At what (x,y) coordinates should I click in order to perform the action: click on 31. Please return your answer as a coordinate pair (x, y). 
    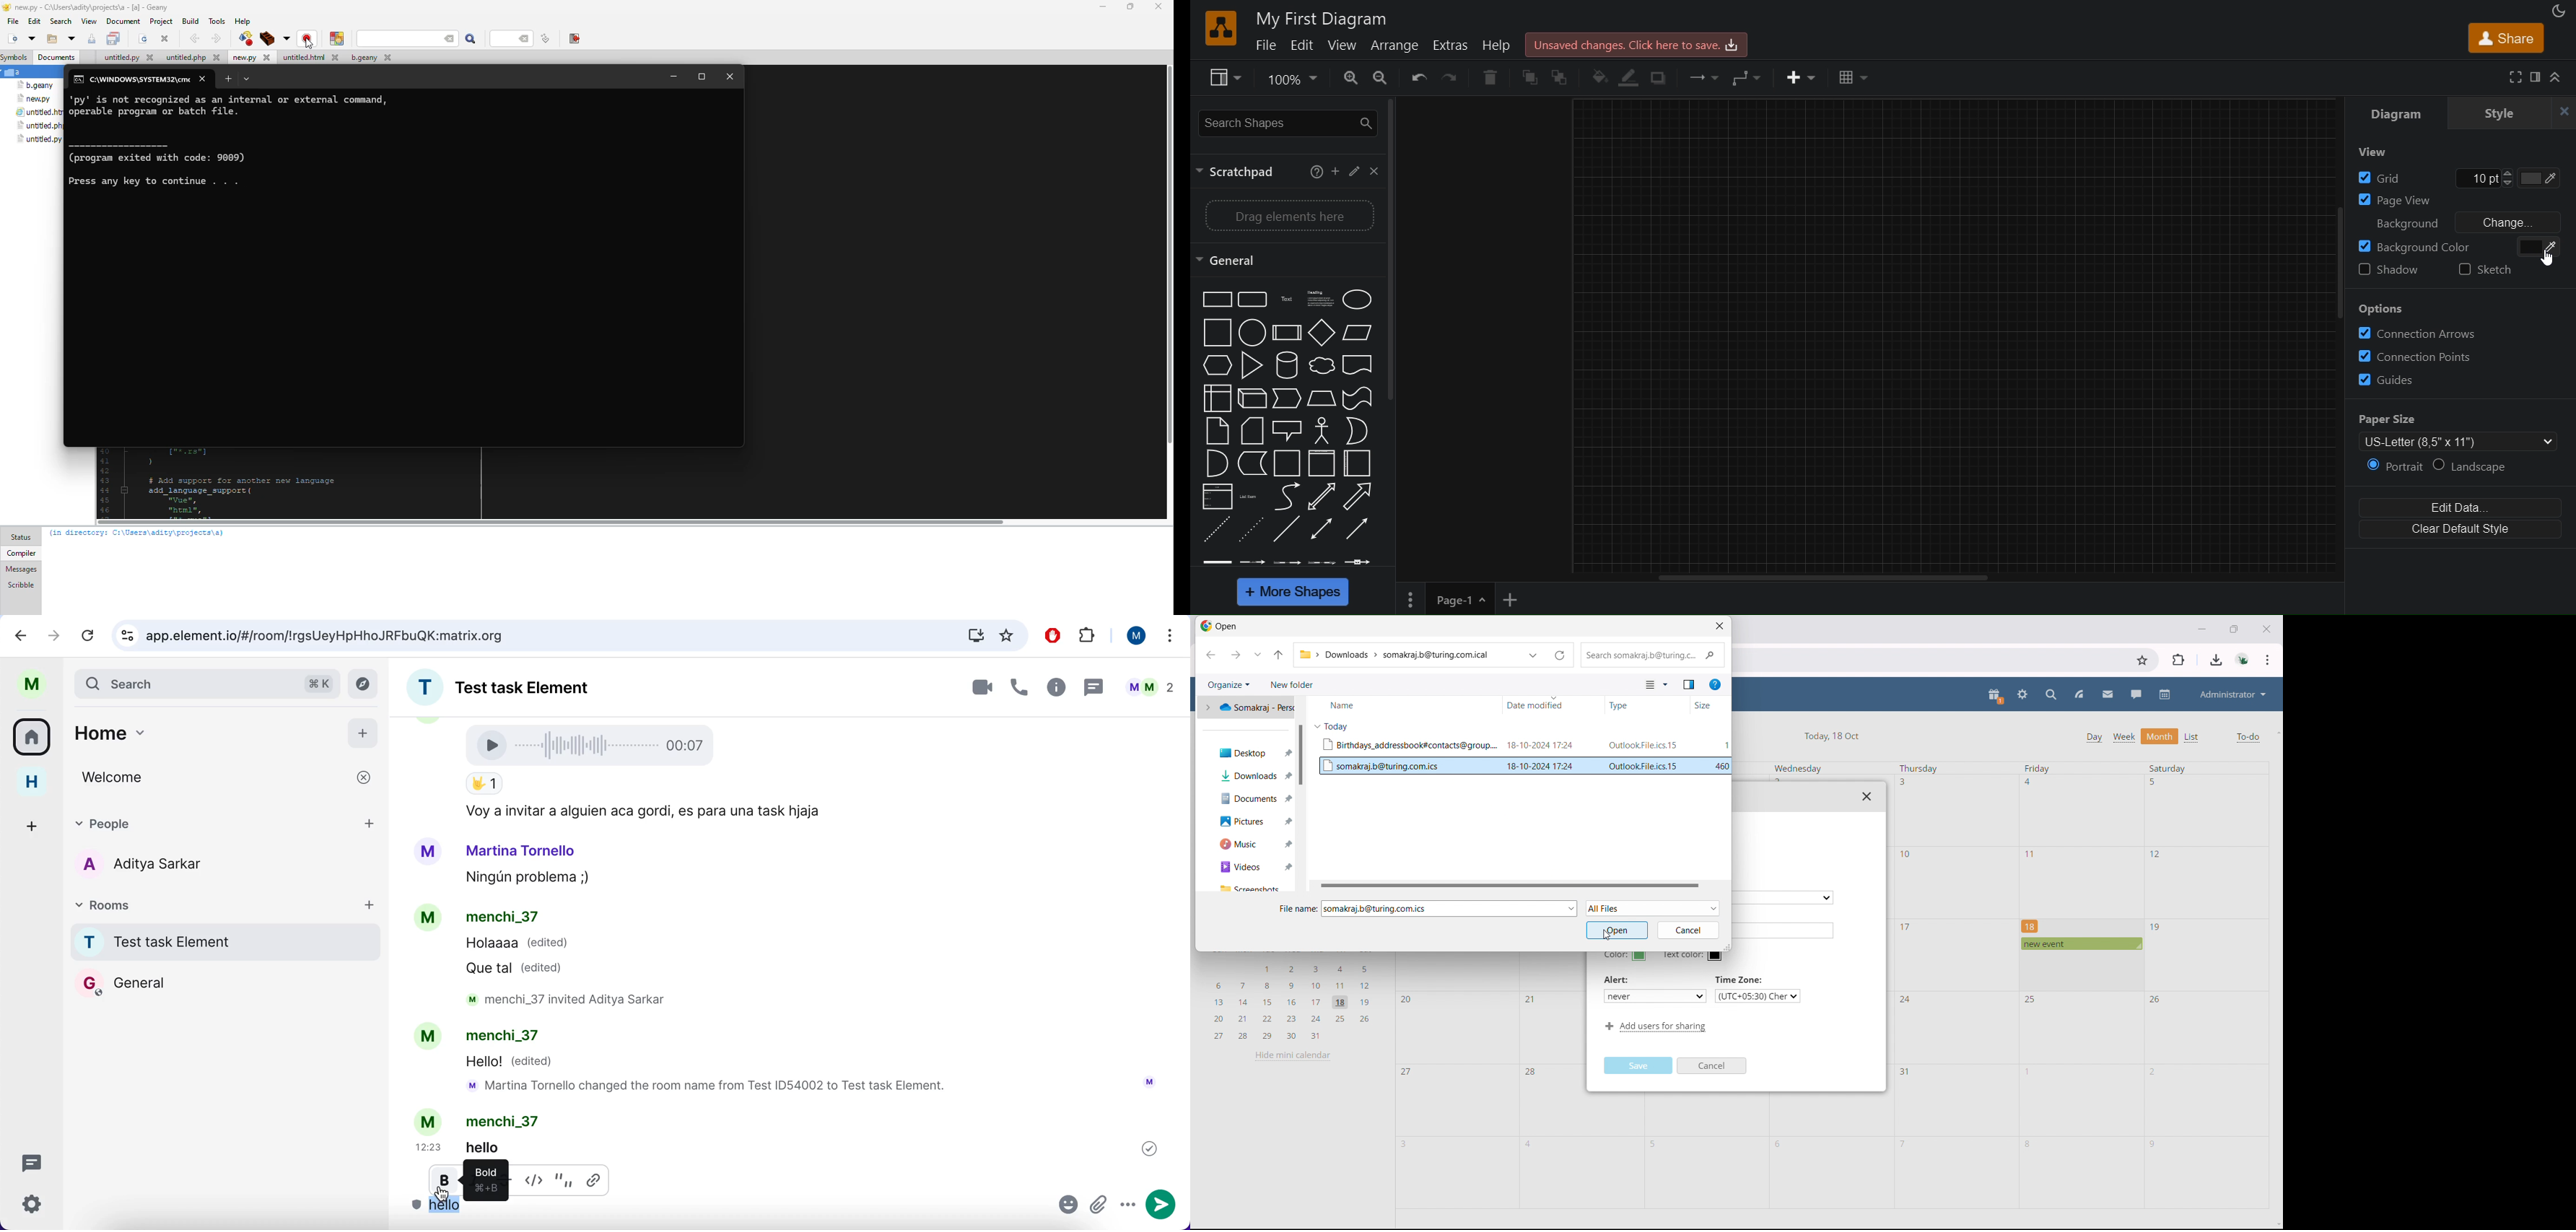
    Looking at the image, I should click on (1905, 1072).